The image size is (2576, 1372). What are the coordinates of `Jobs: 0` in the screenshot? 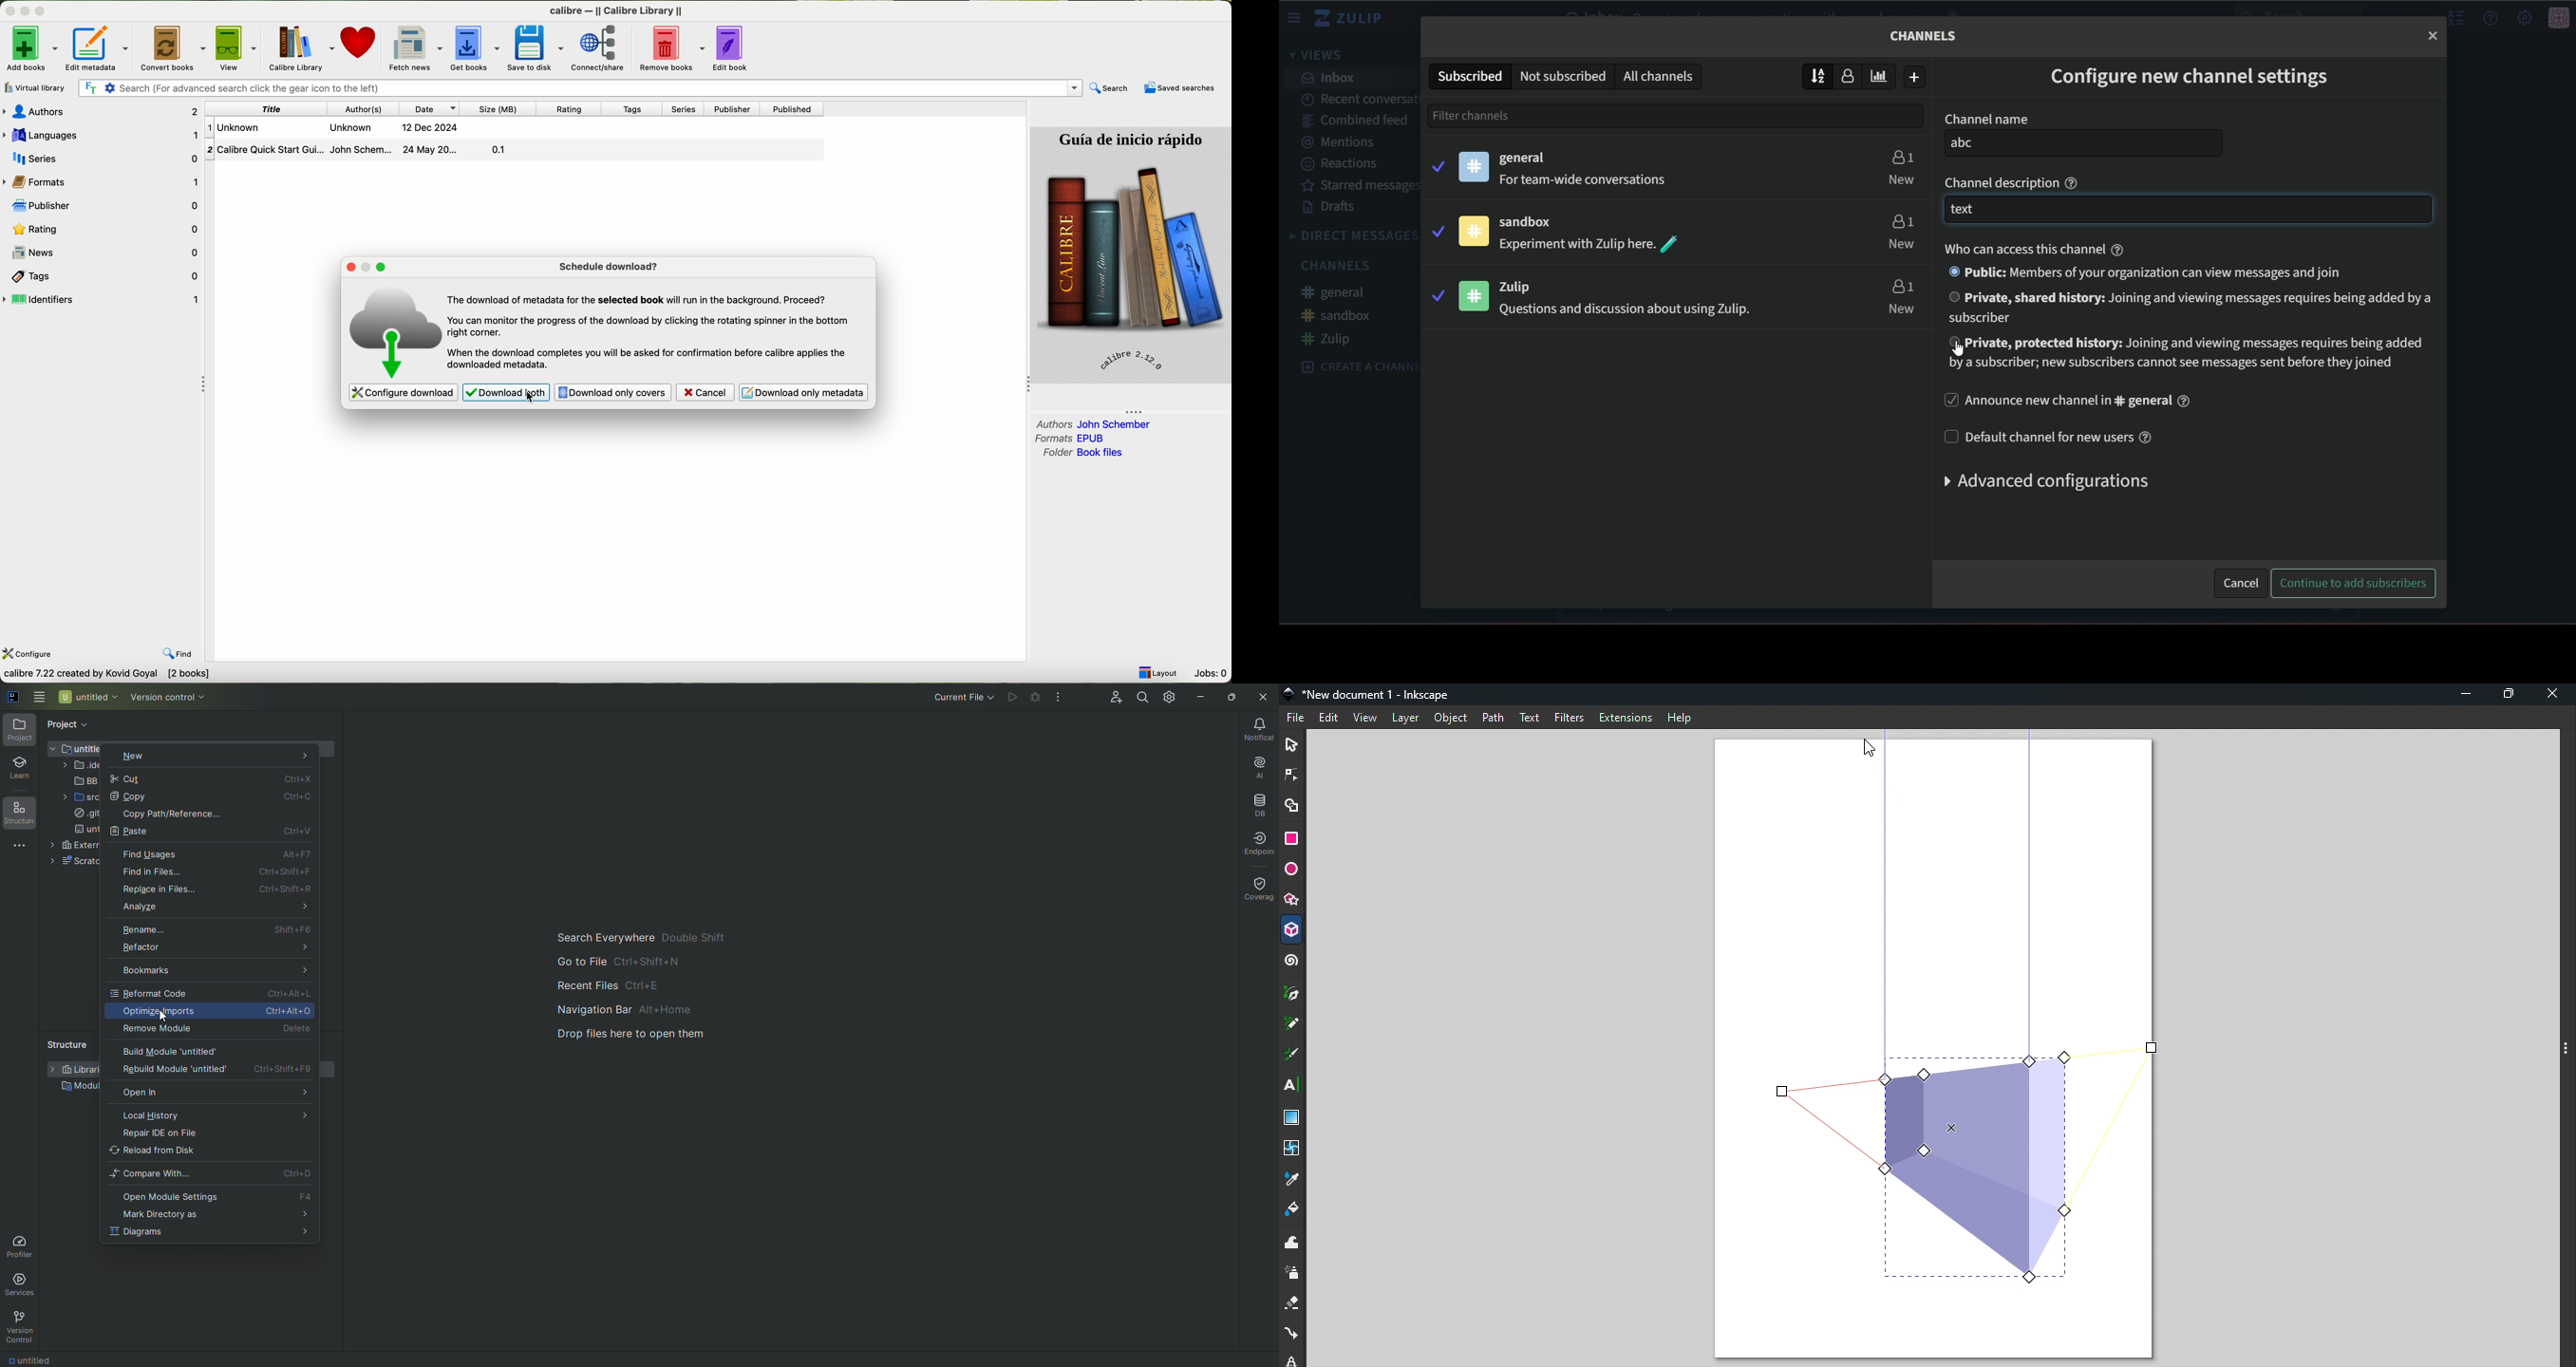 It's located at (1211, 674).